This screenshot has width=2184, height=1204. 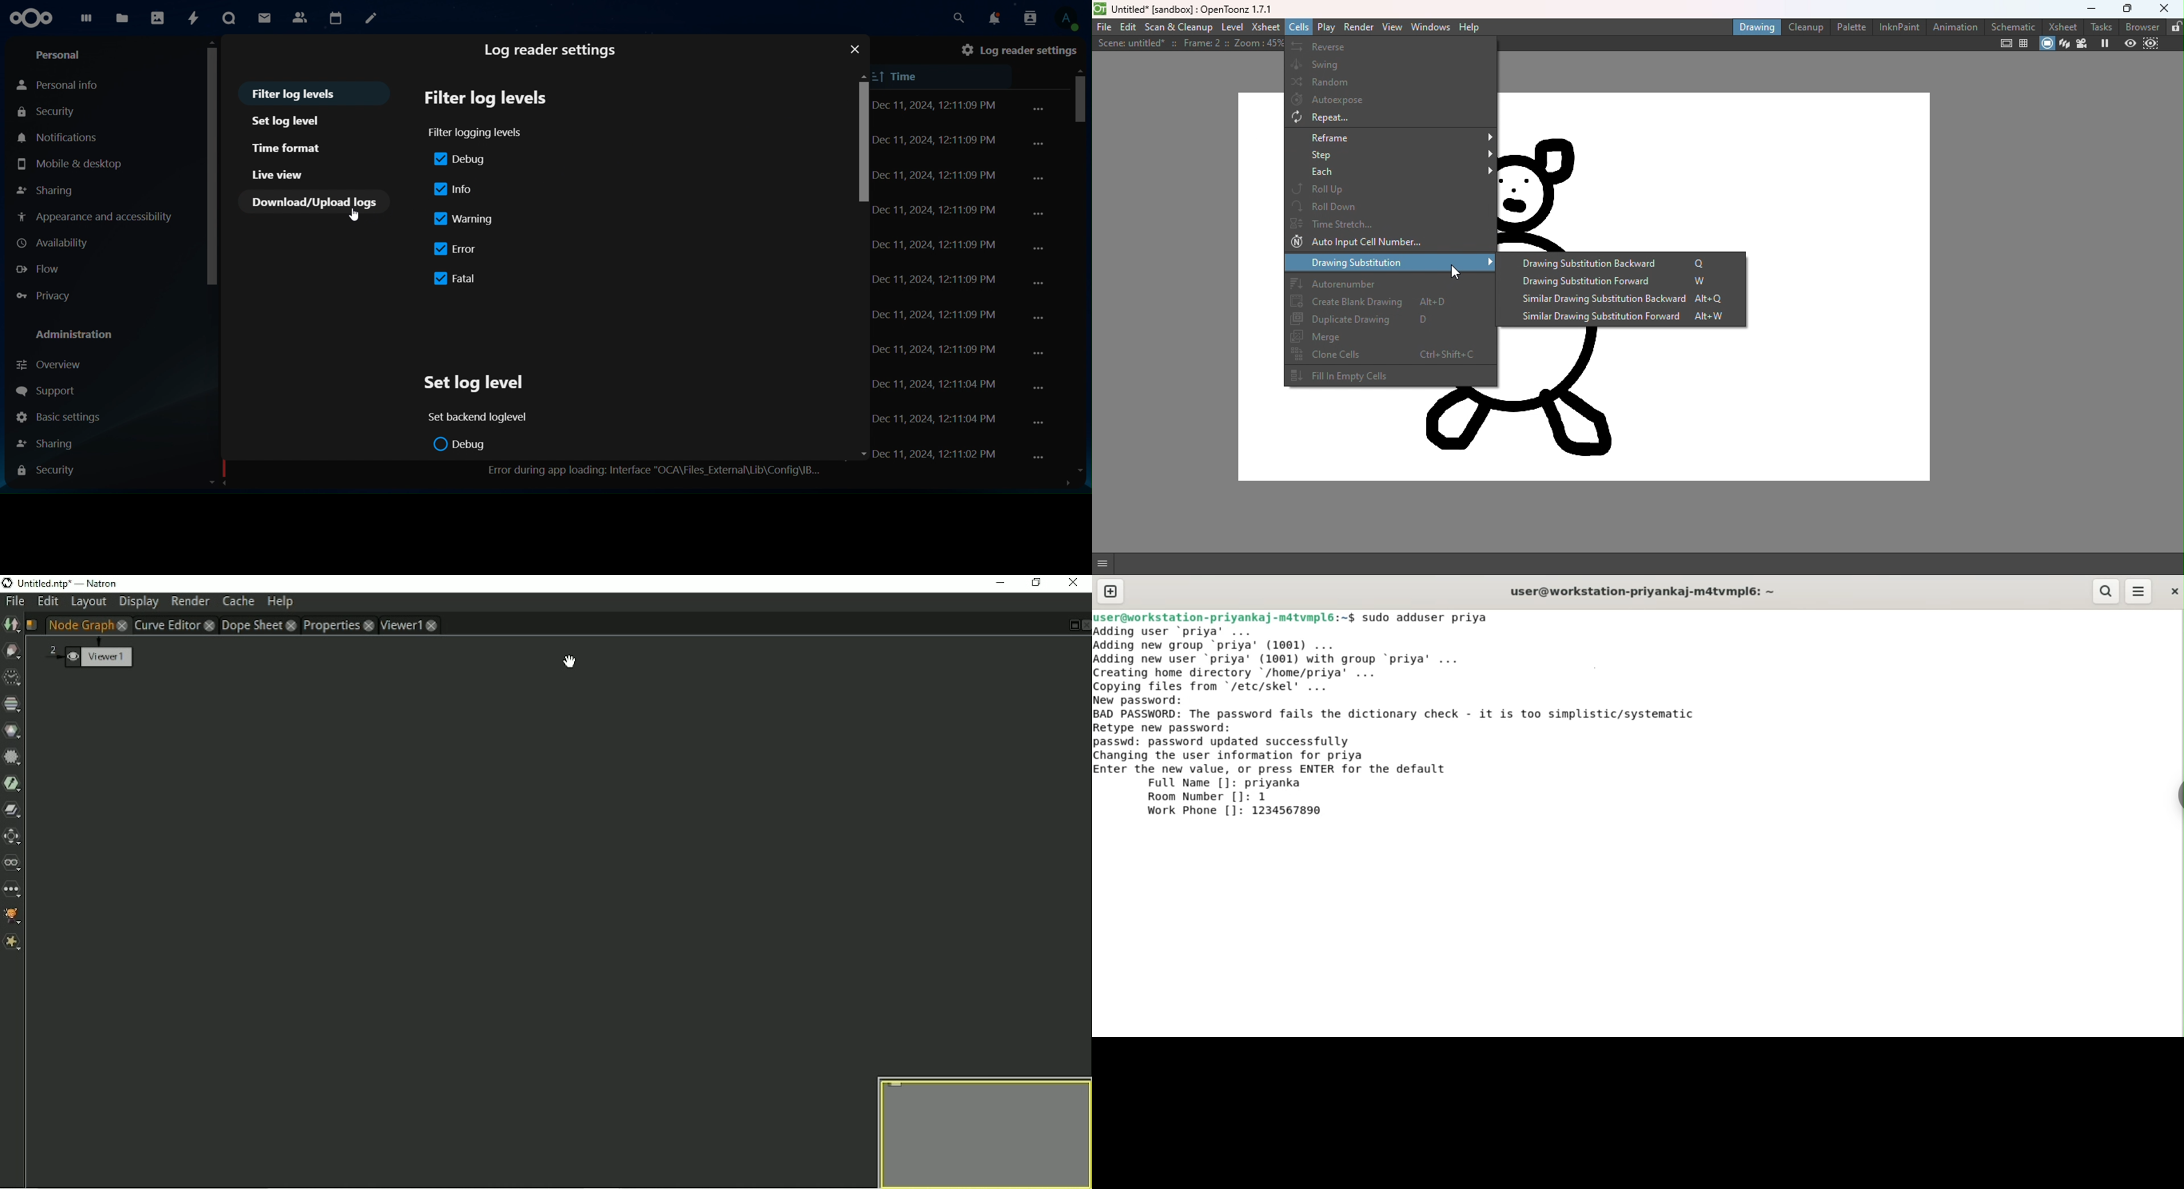 What do you see at coordinates (1389, 354) in the screenshot?
I see `Clone cells` at bounding box center [1389, 354].